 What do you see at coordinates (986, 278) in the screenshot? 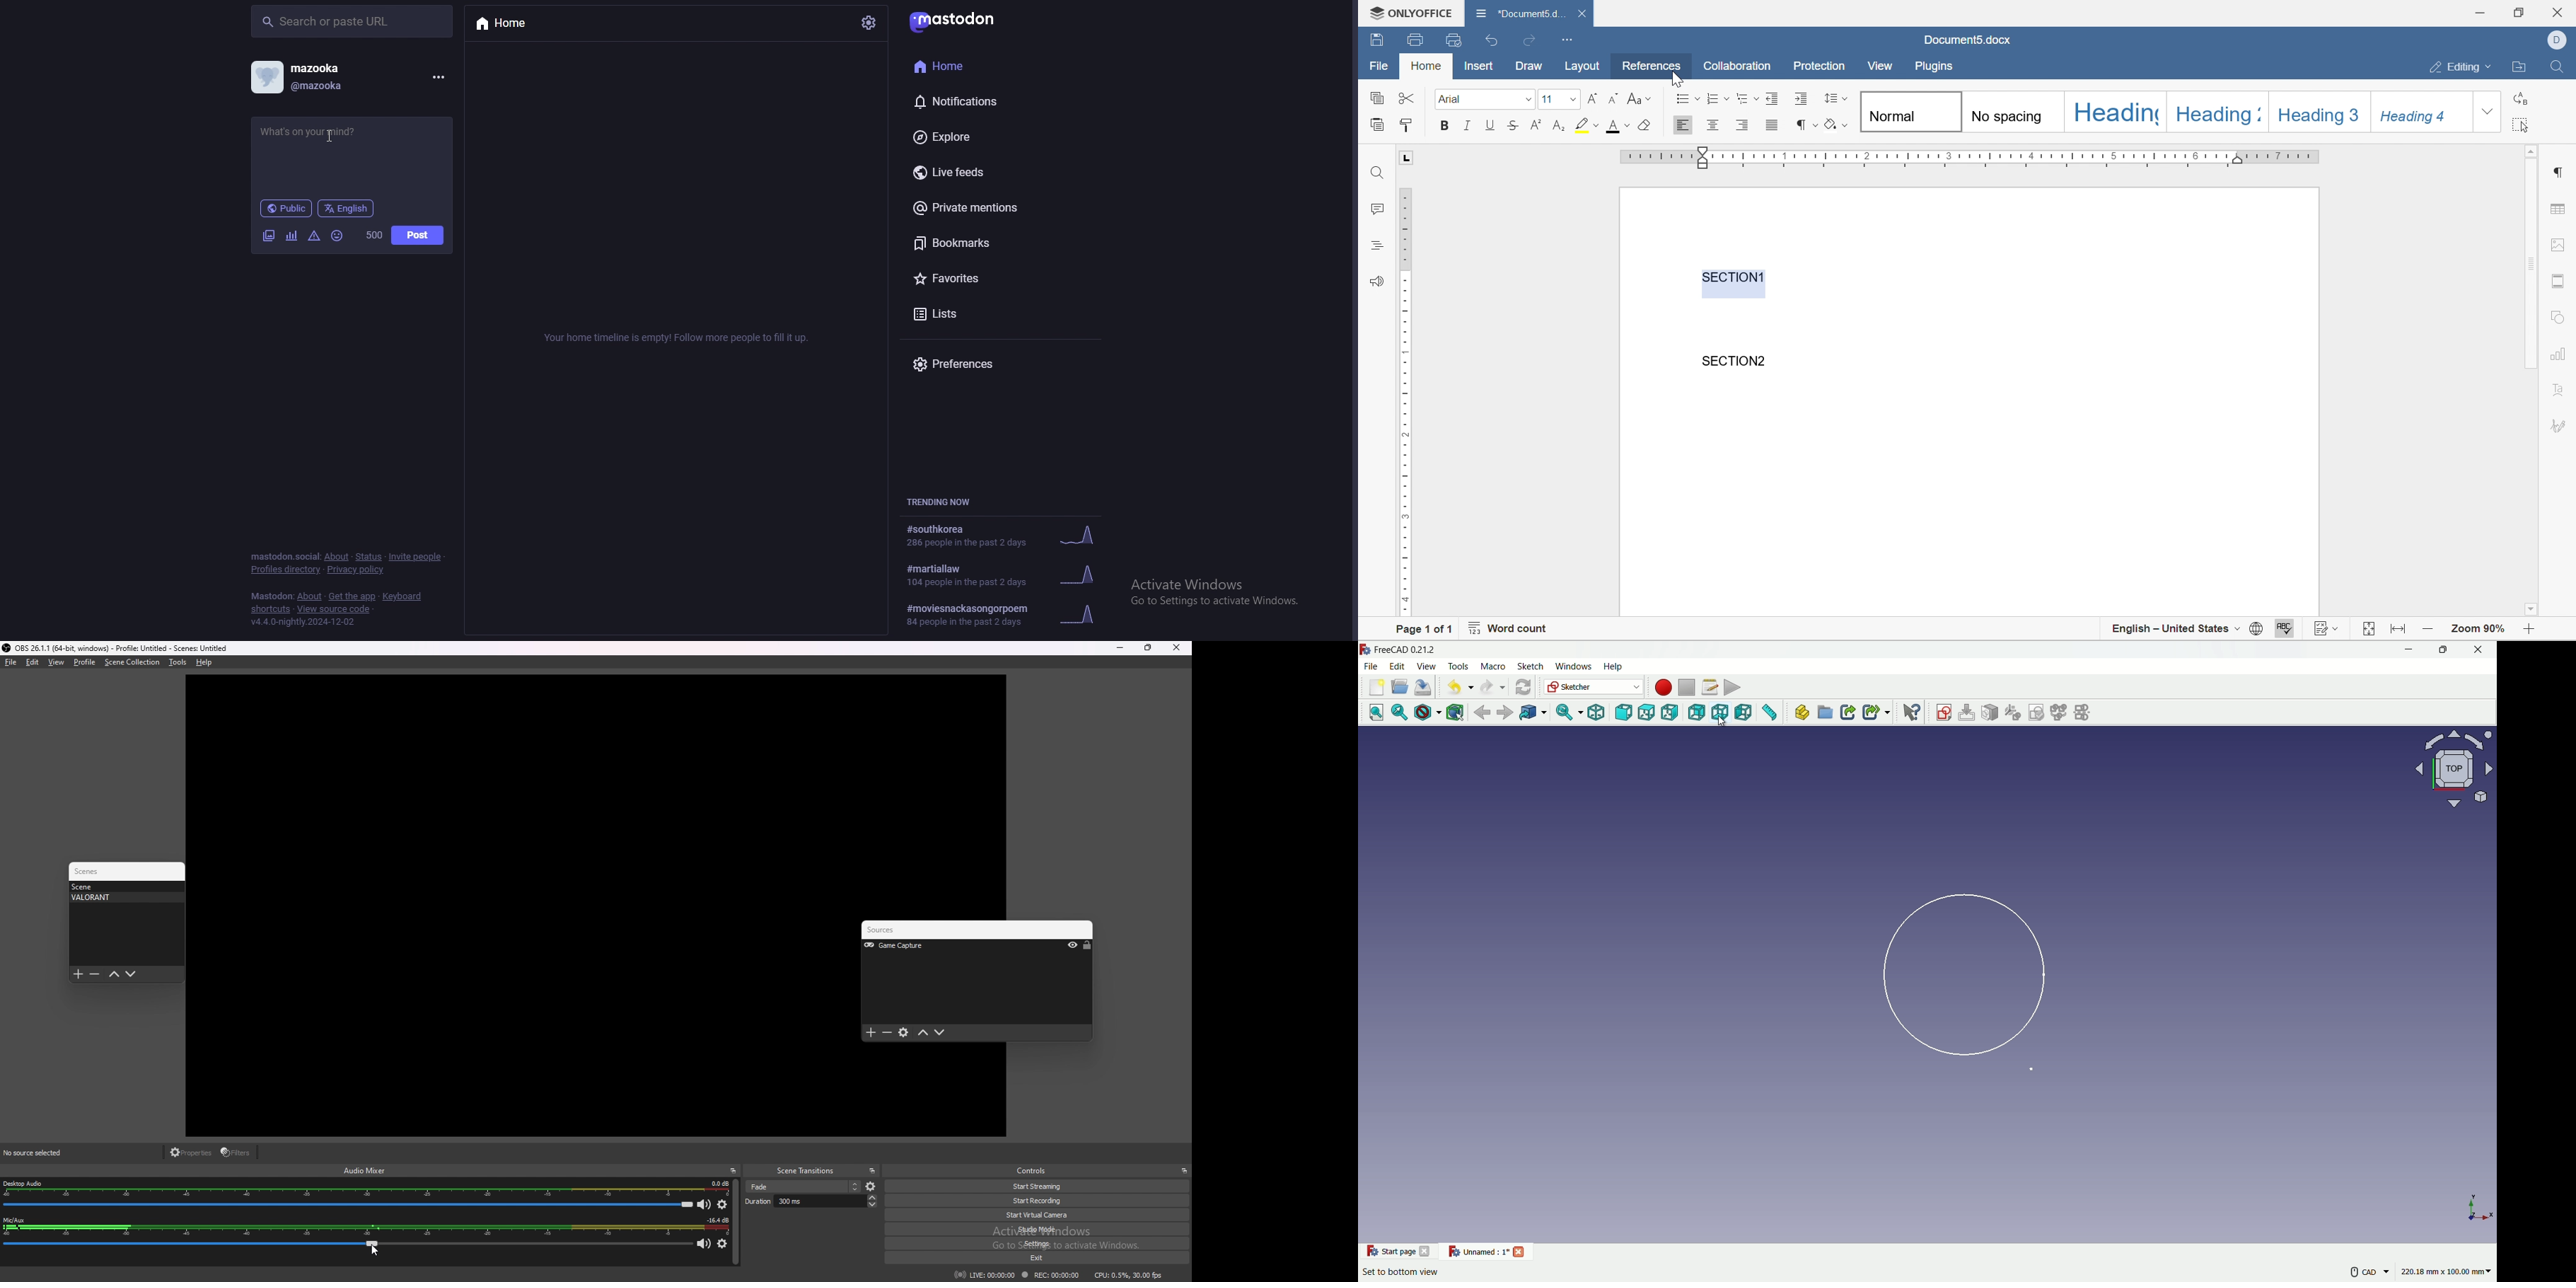
I see `favourites` at bounding box center [986, 278].